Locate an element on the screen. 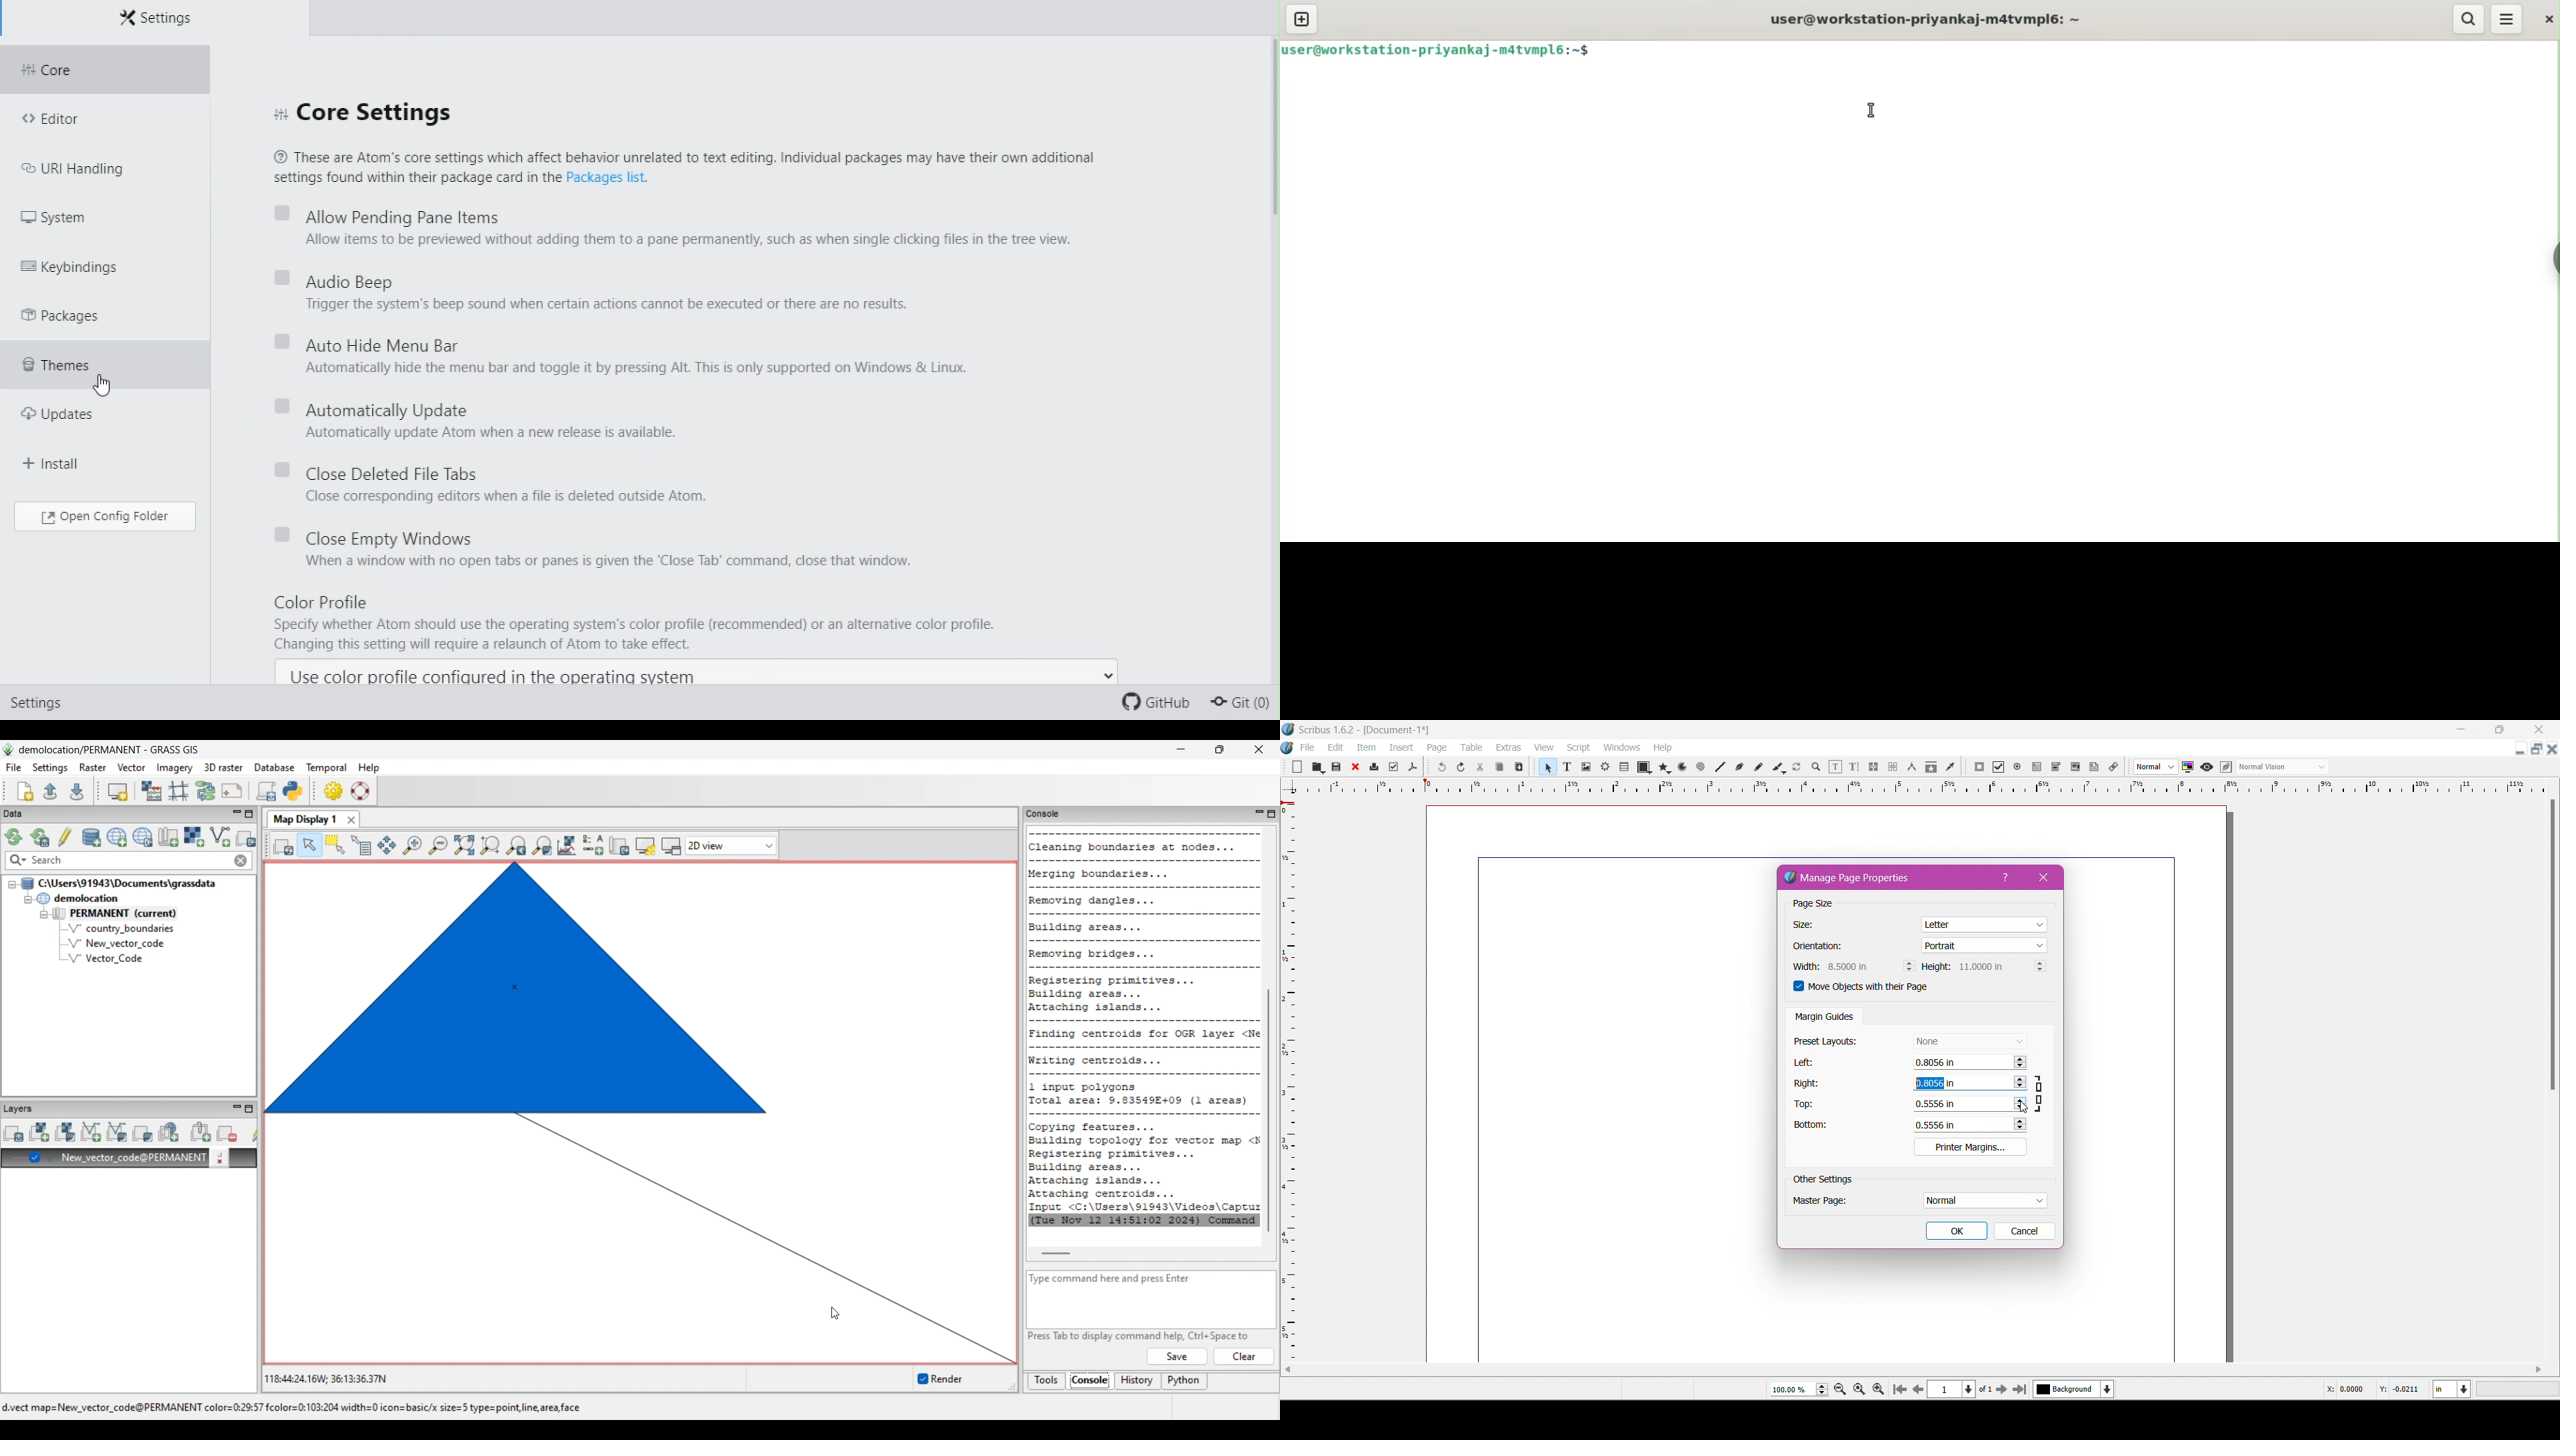  Line is located at coordinates (1720, 765).